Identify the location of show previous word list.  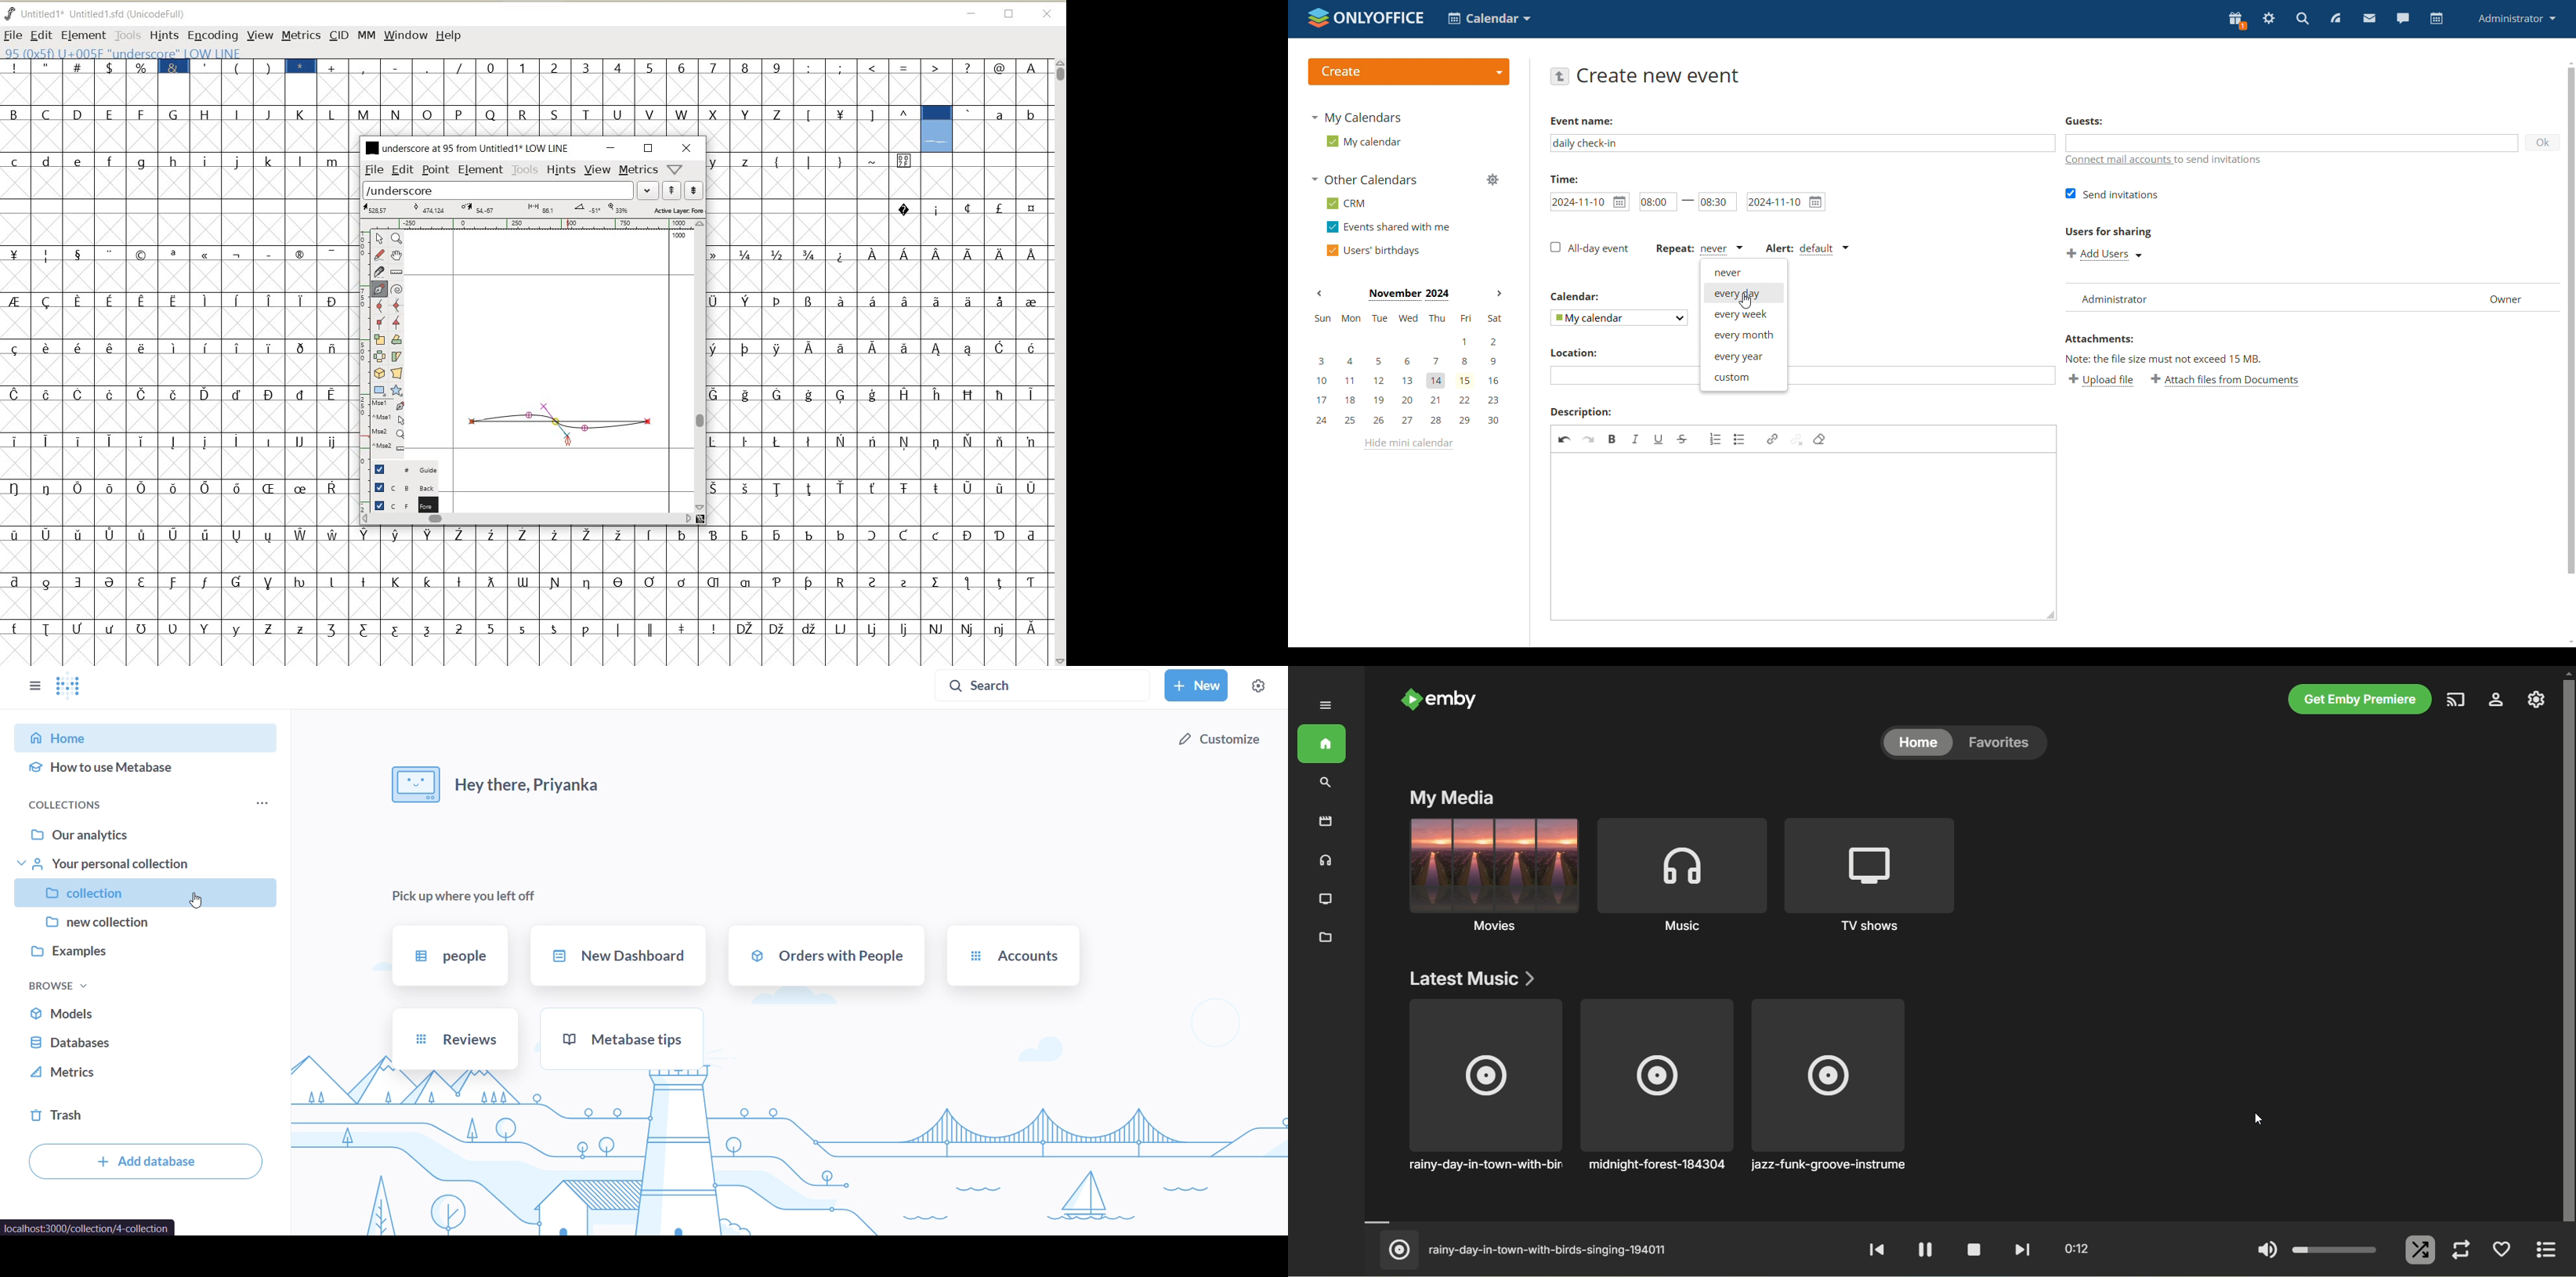
(672, 190).